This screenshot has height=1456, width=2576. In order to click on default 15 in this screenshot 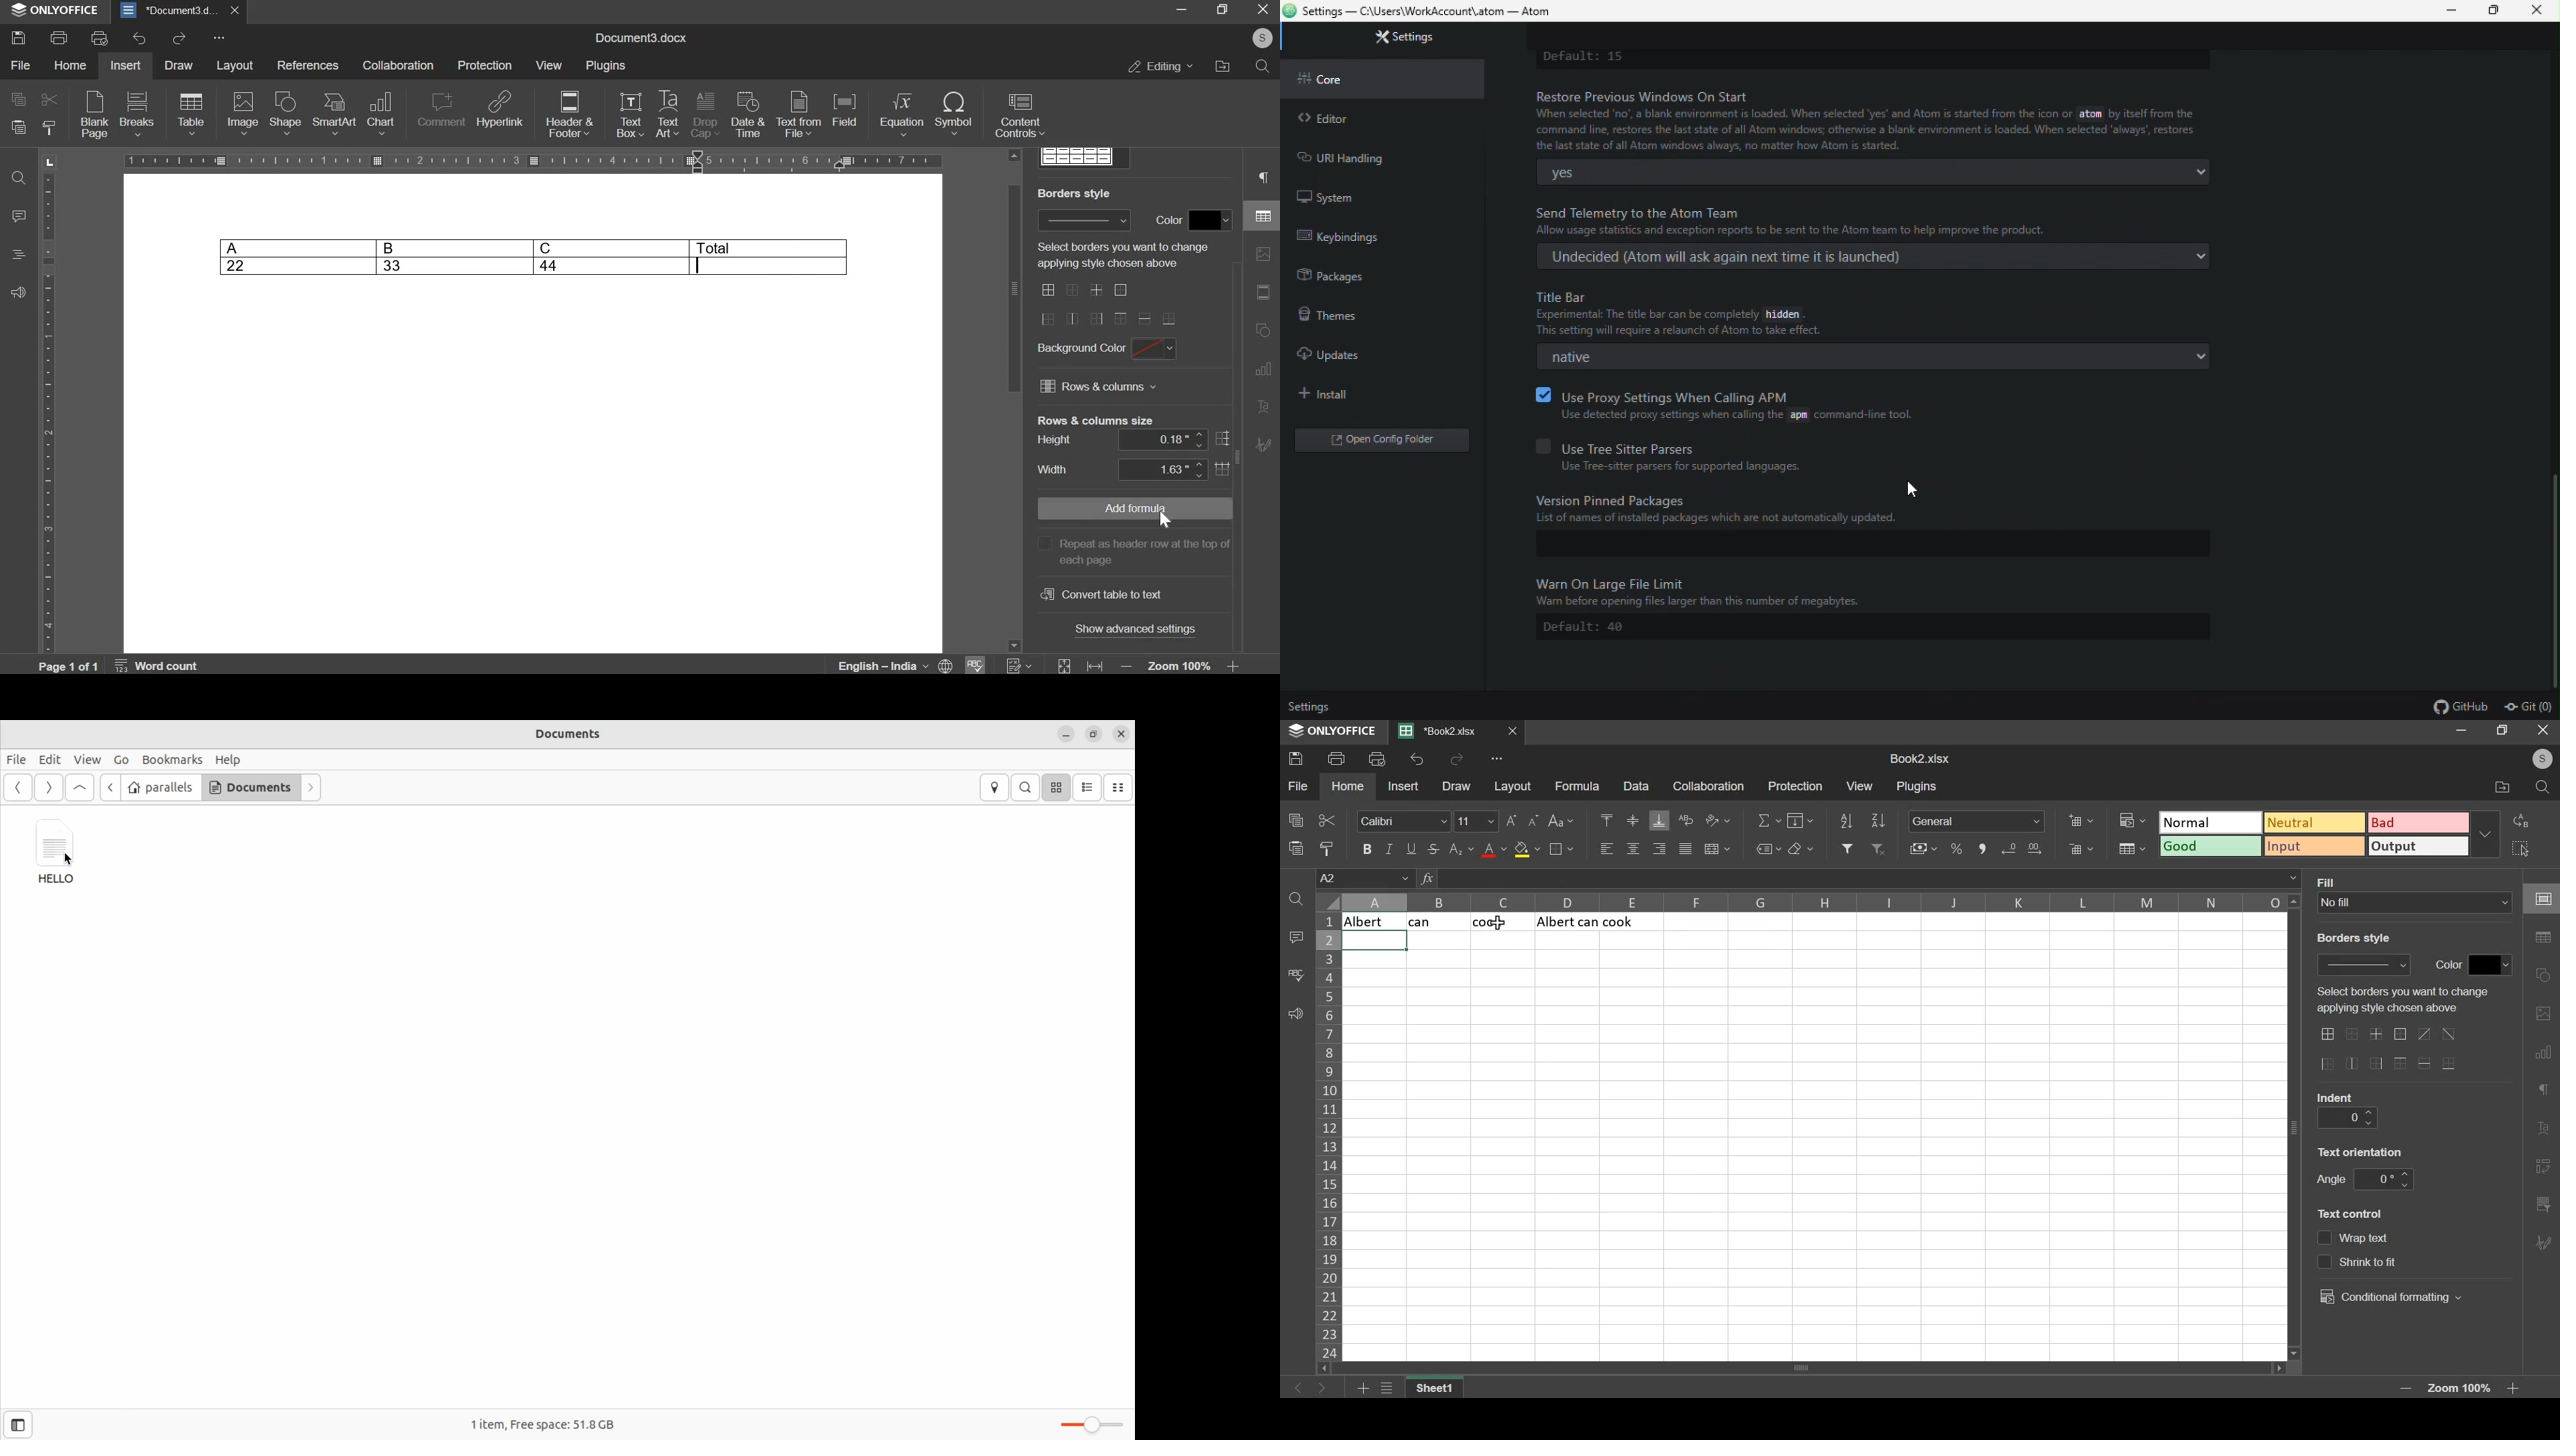, I will do `click(1586, 57)`.